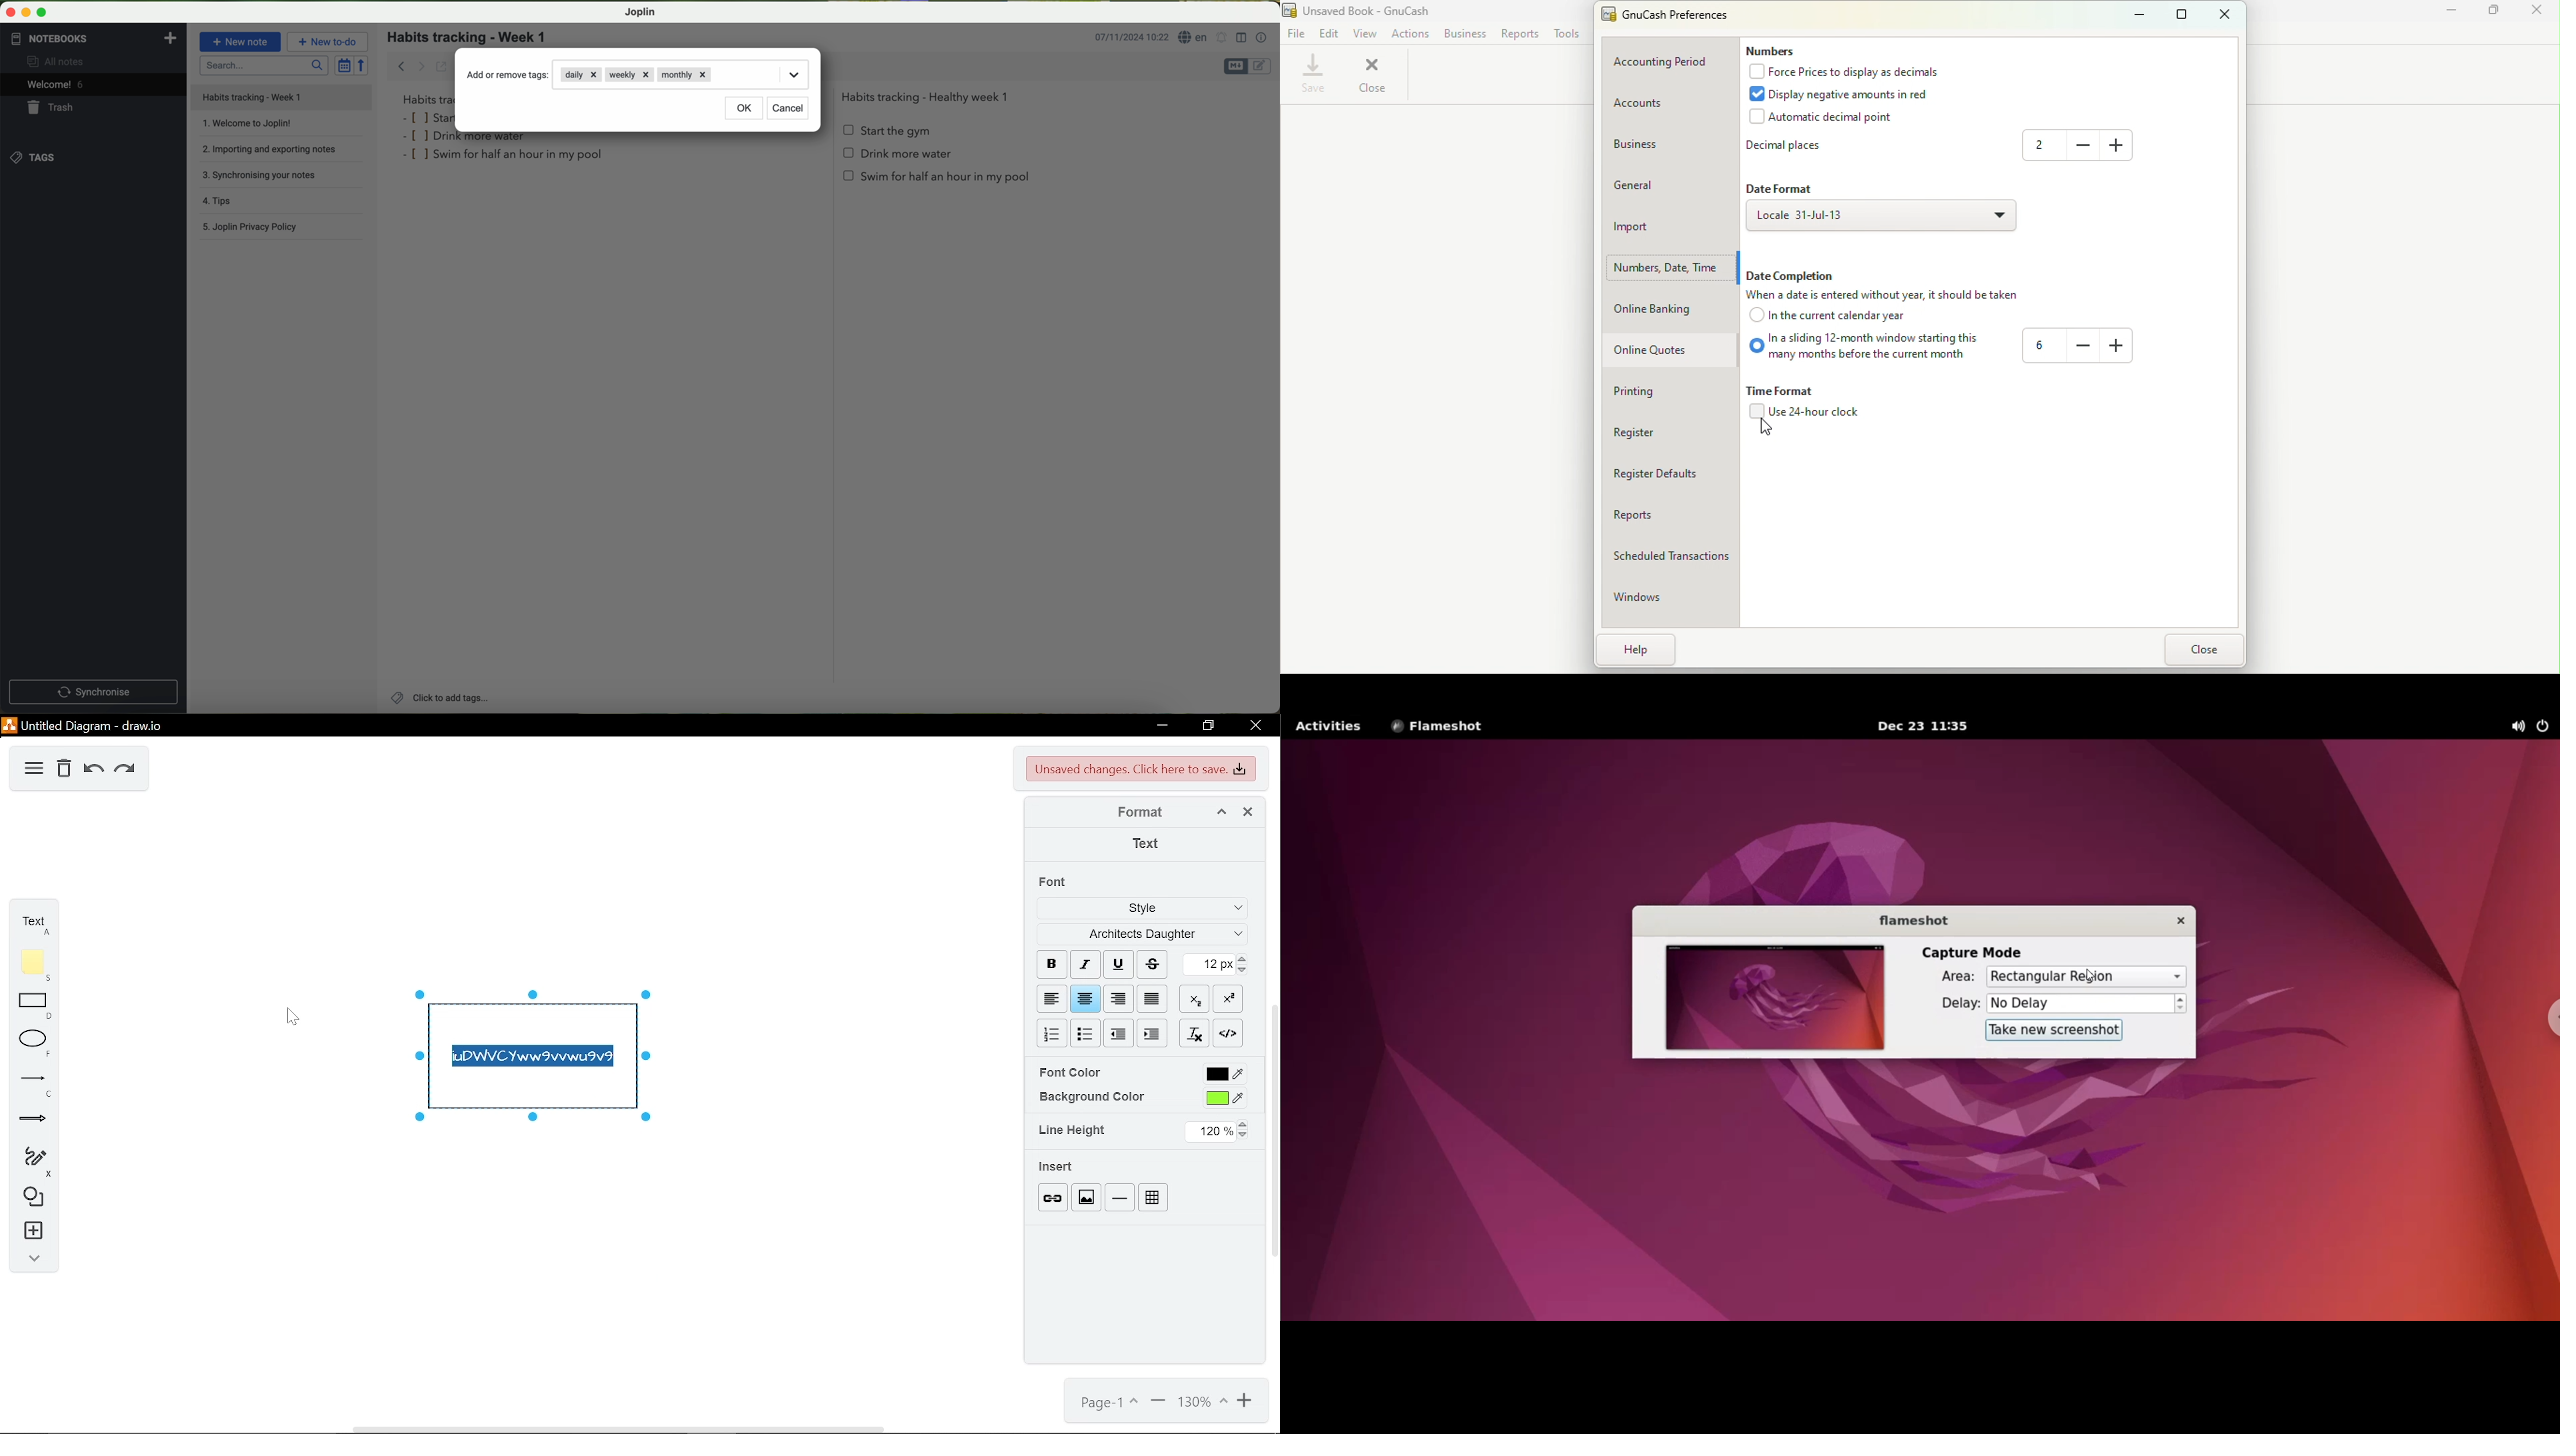  I want to click on underline, so click(1118, 965).